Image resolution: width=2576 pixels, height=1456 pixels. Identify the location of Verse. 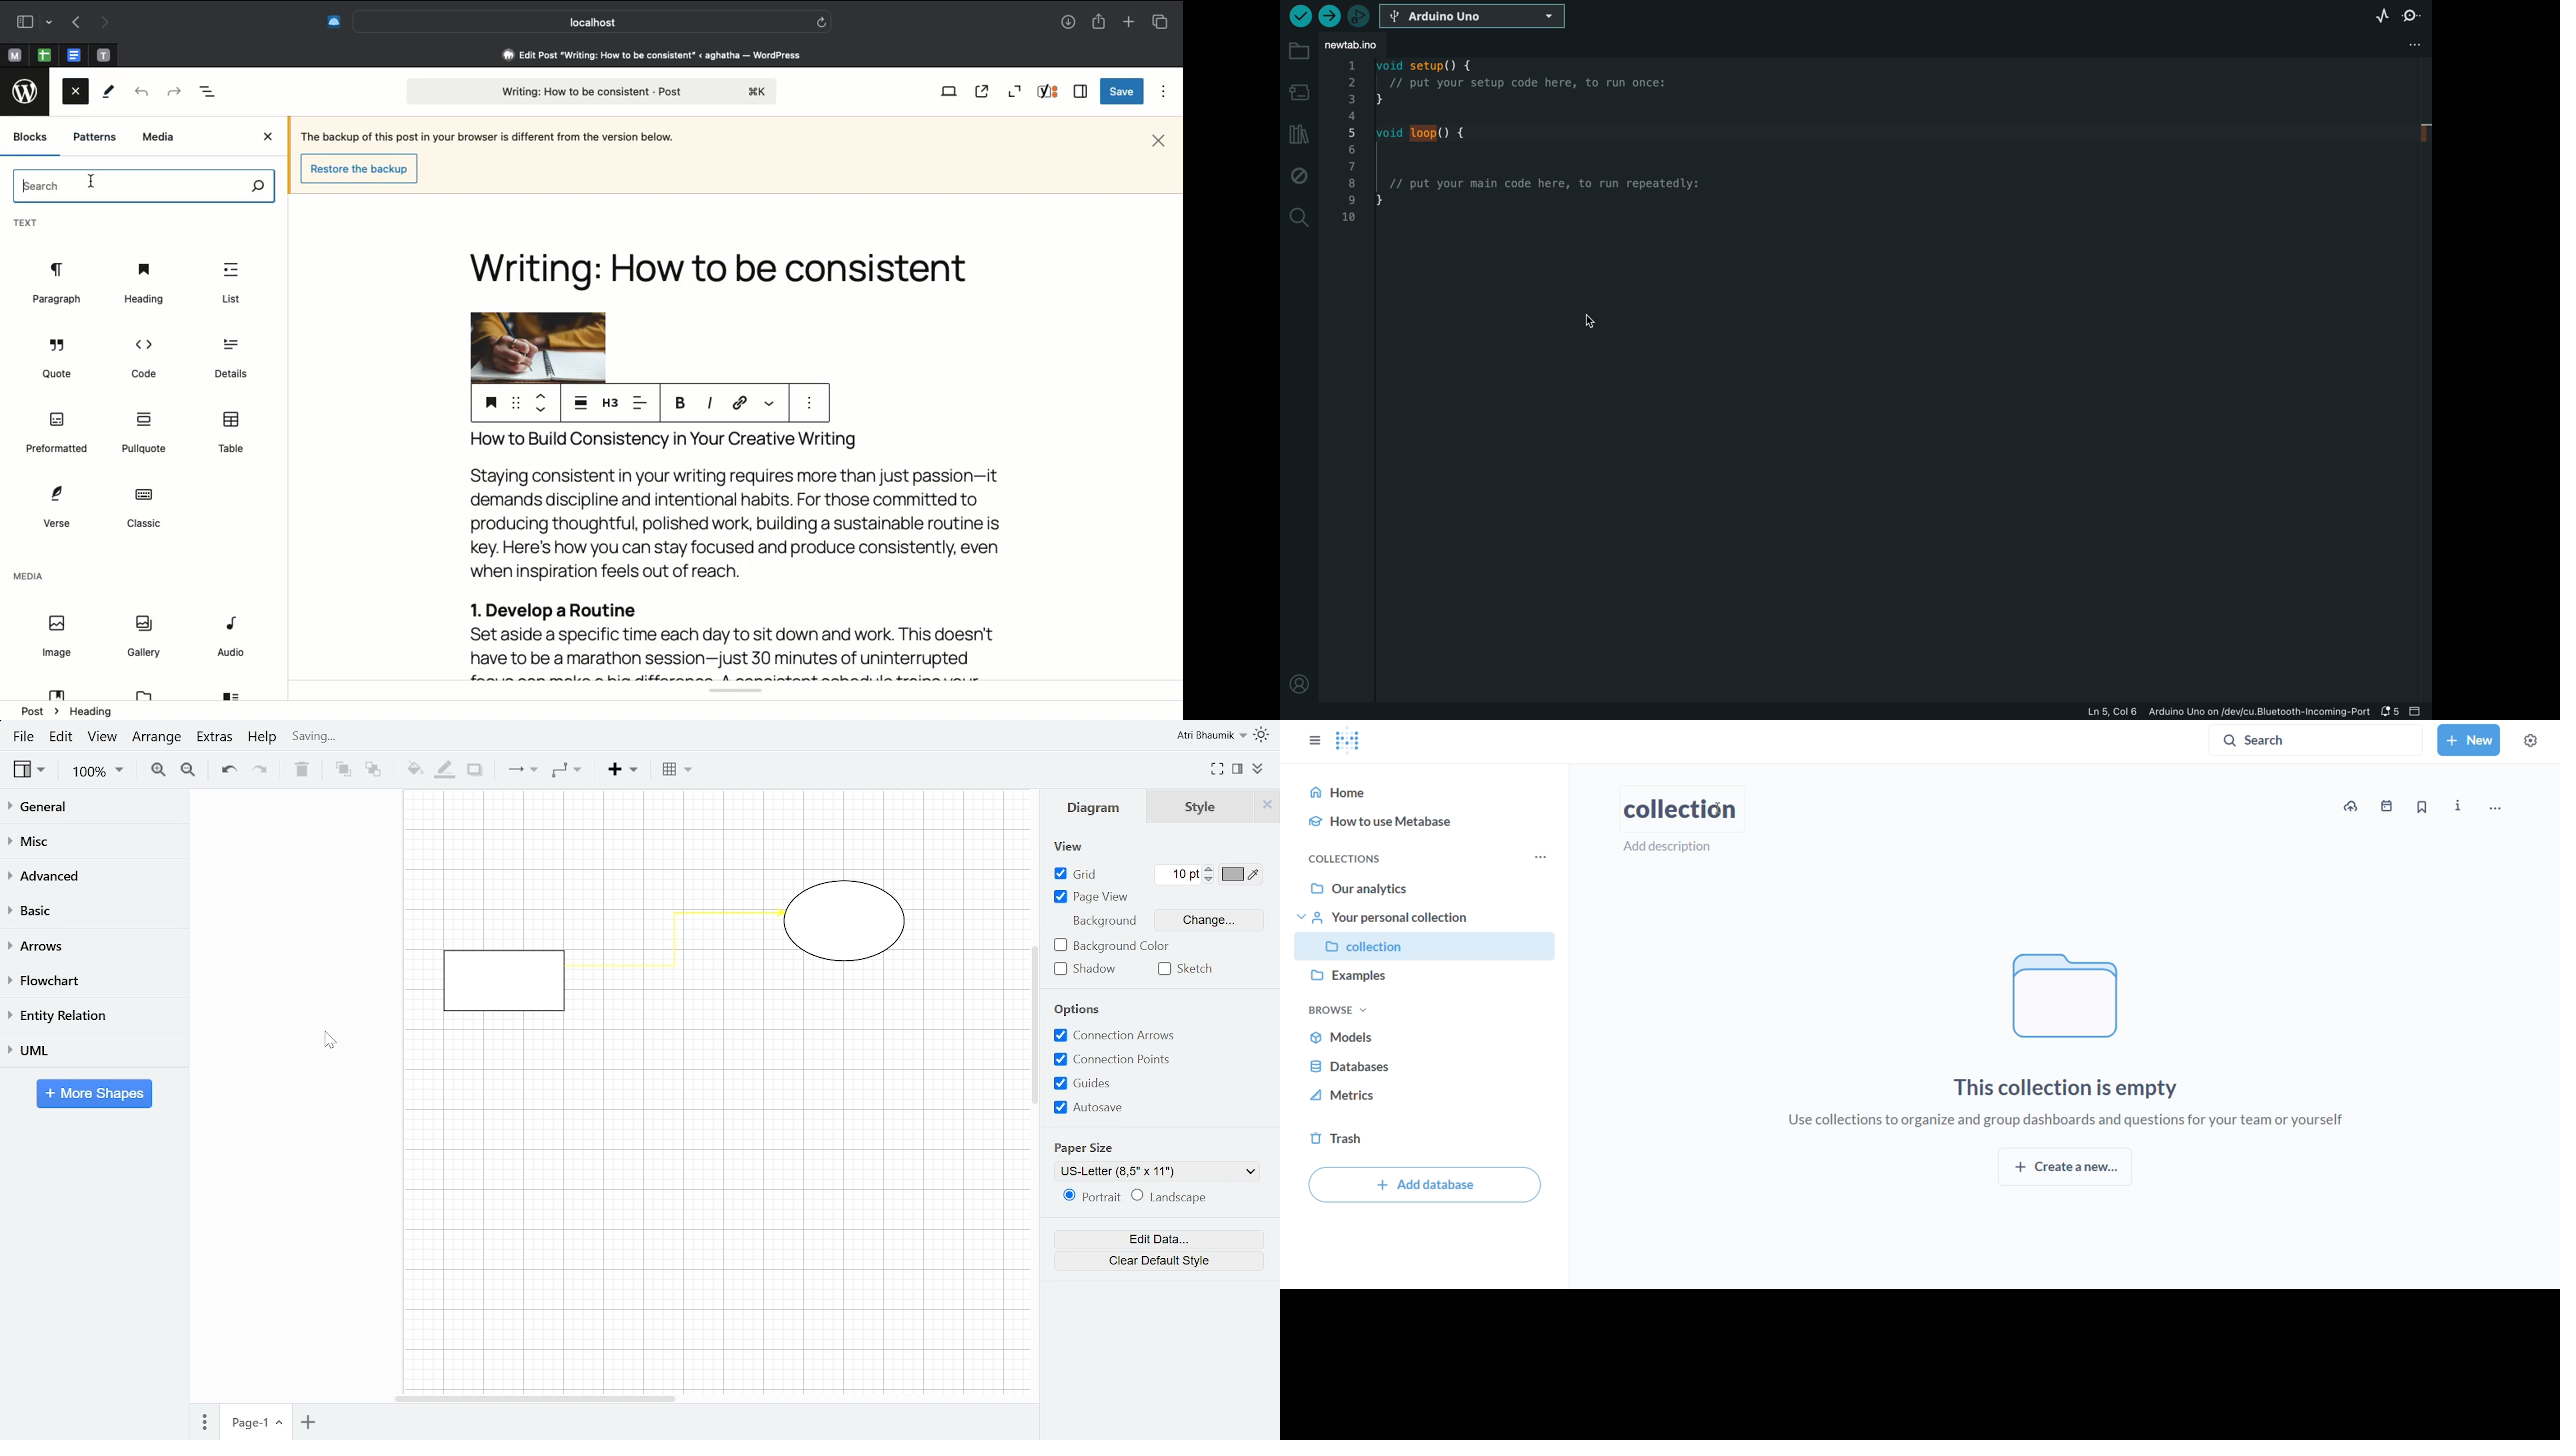
(55, 506).